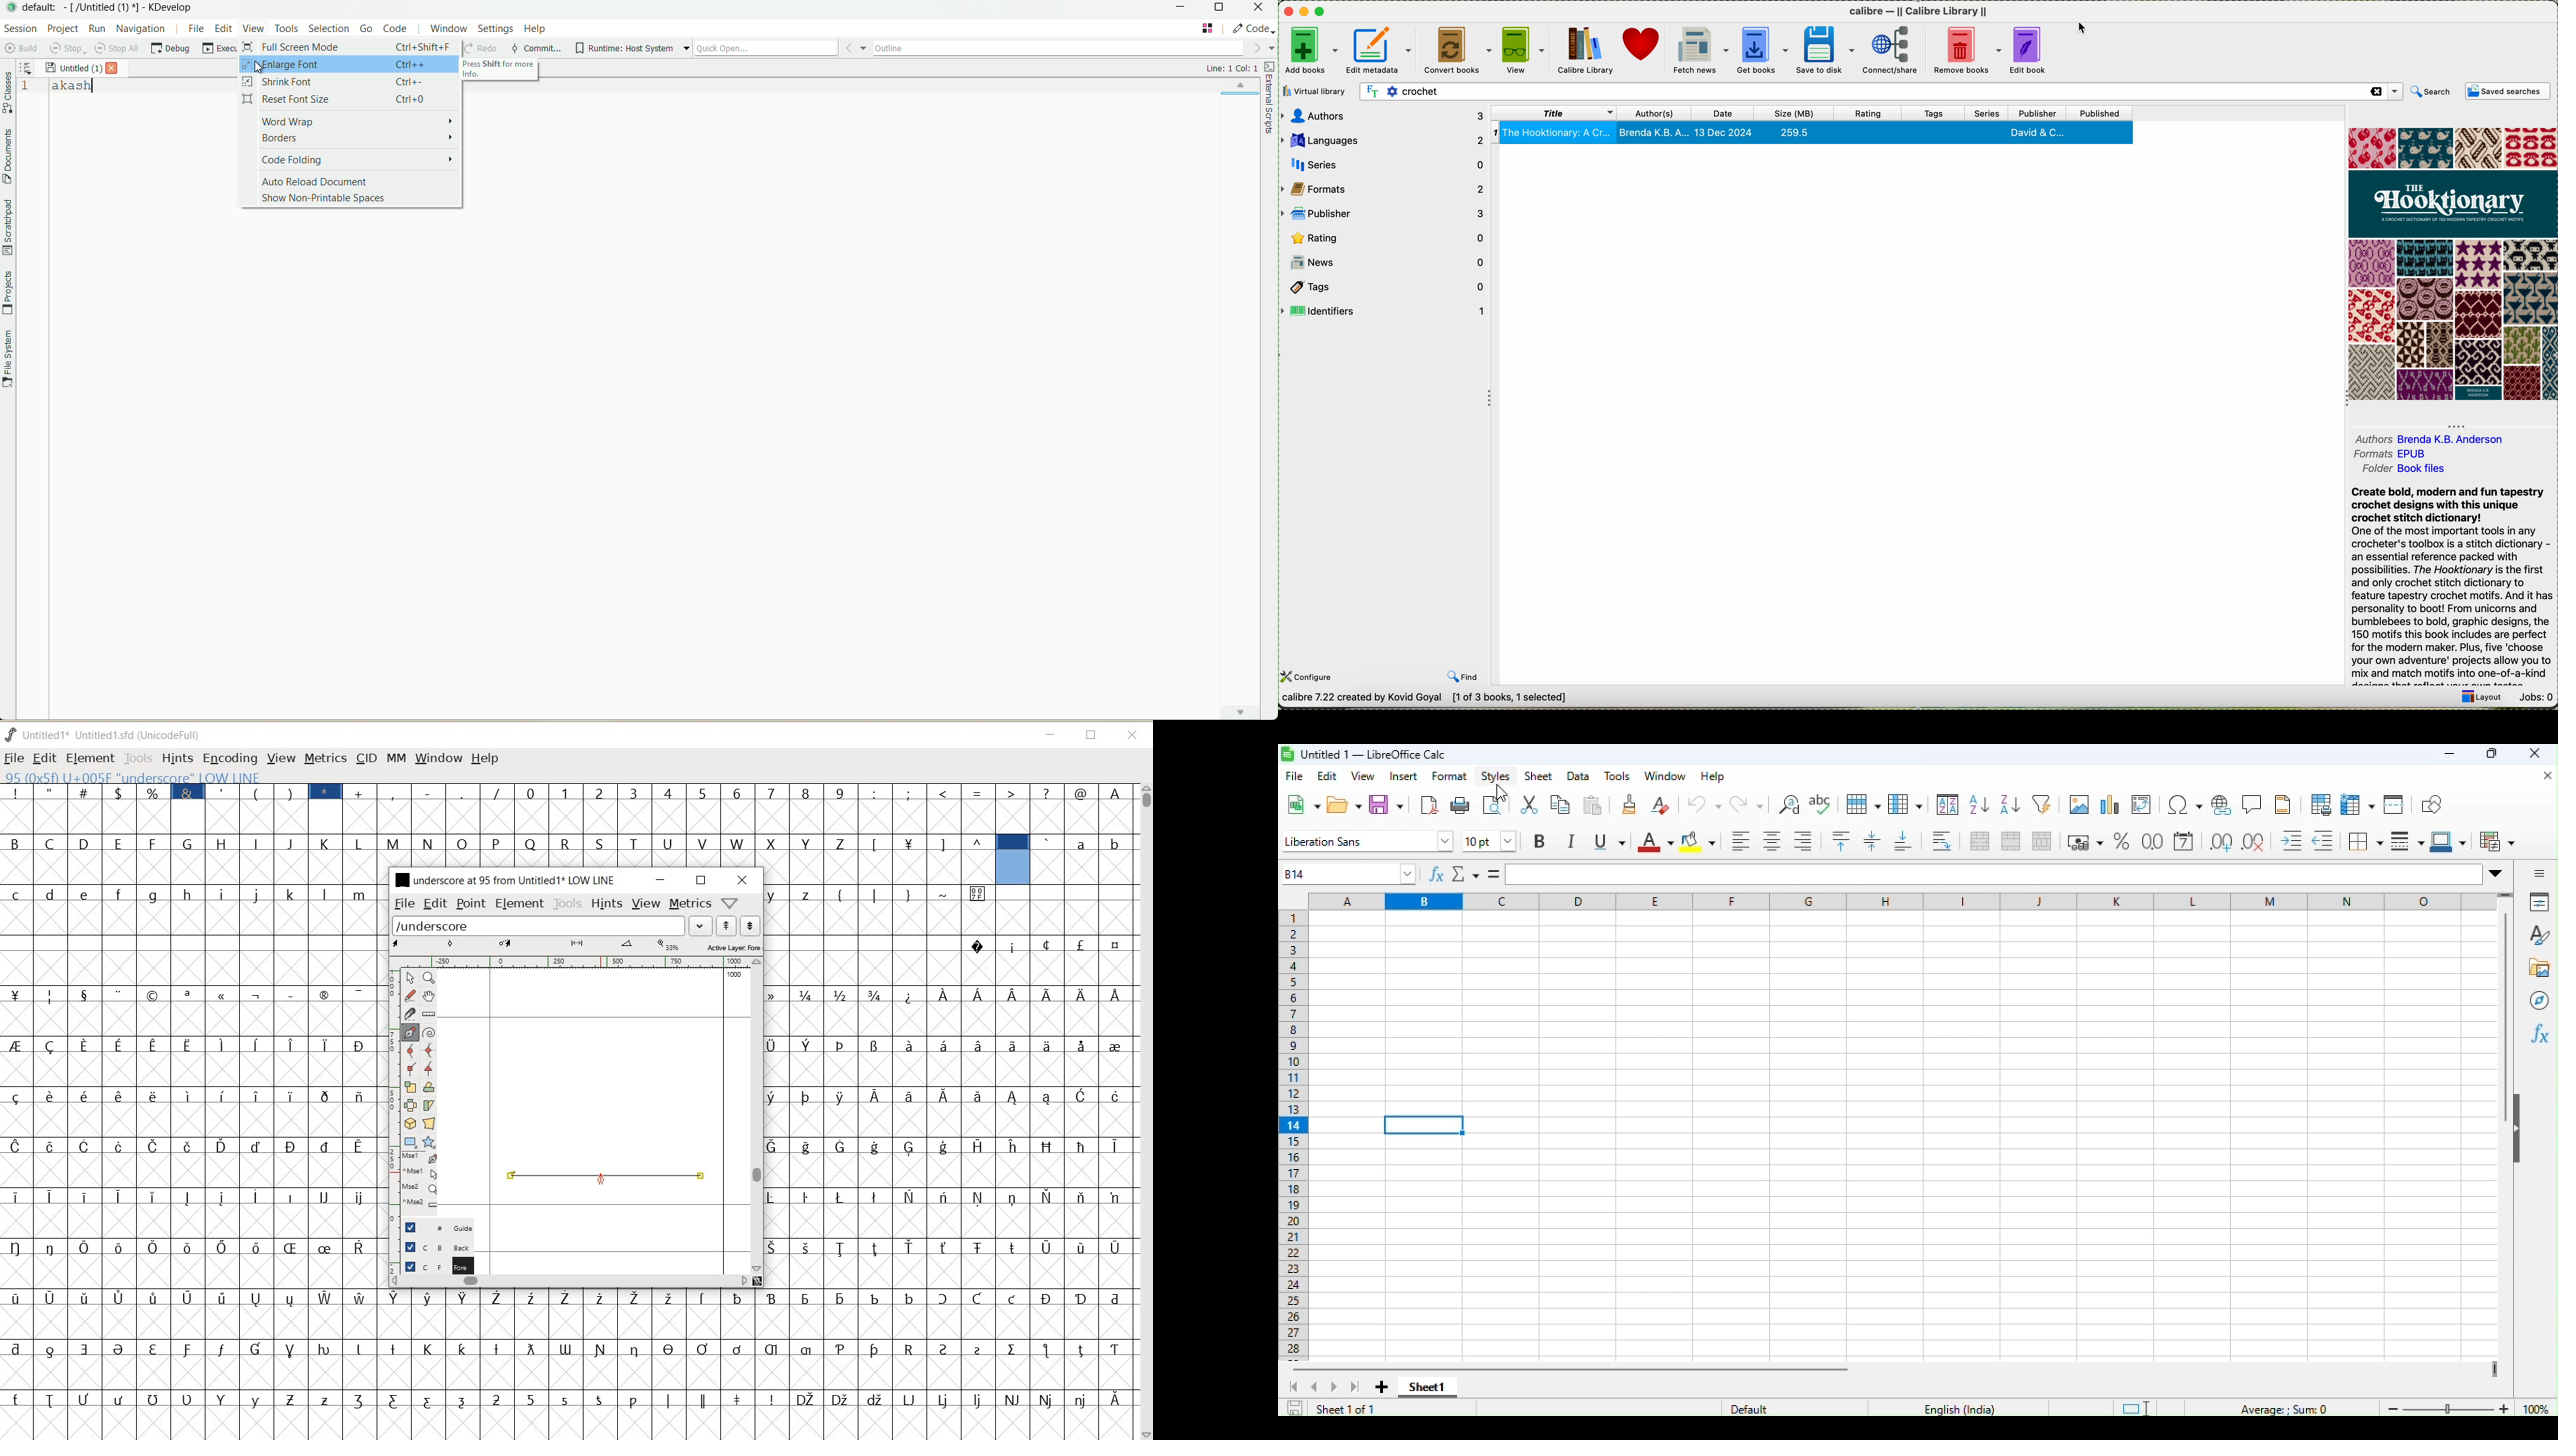  I want to click on Gallery, so click(2538, 964).